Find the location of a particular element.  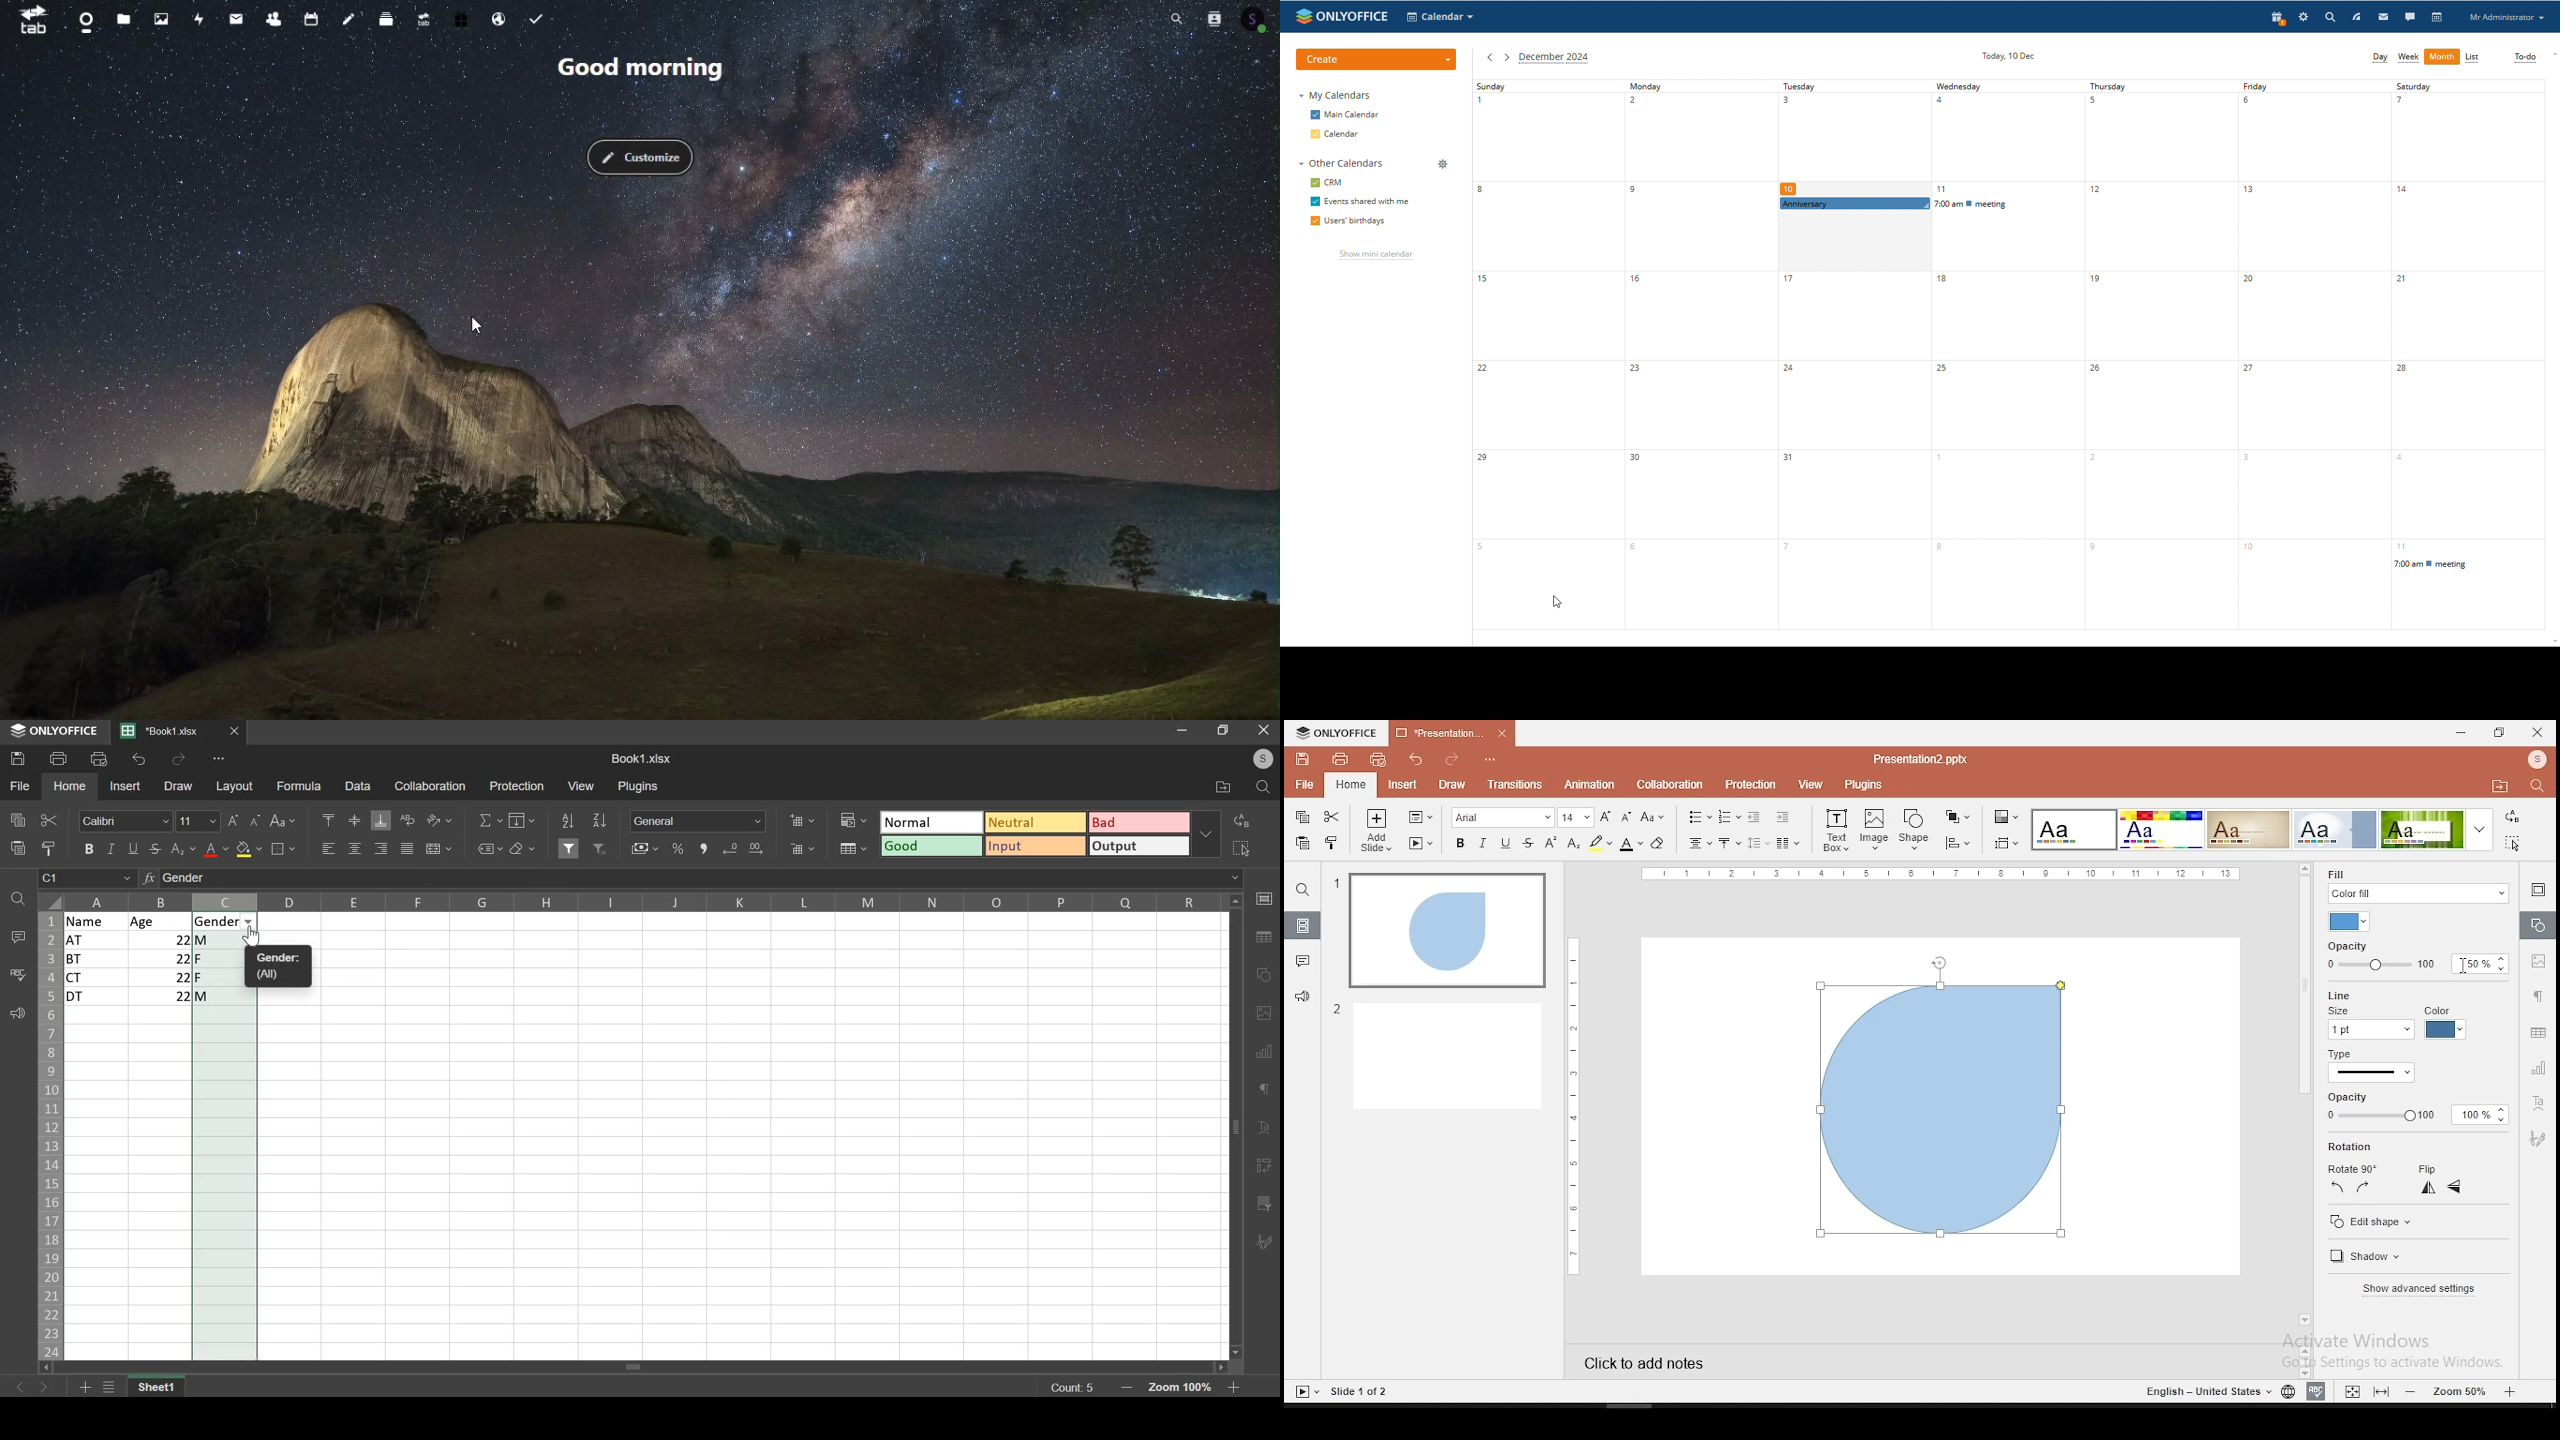

select all is located at coordinates (1244, 845).